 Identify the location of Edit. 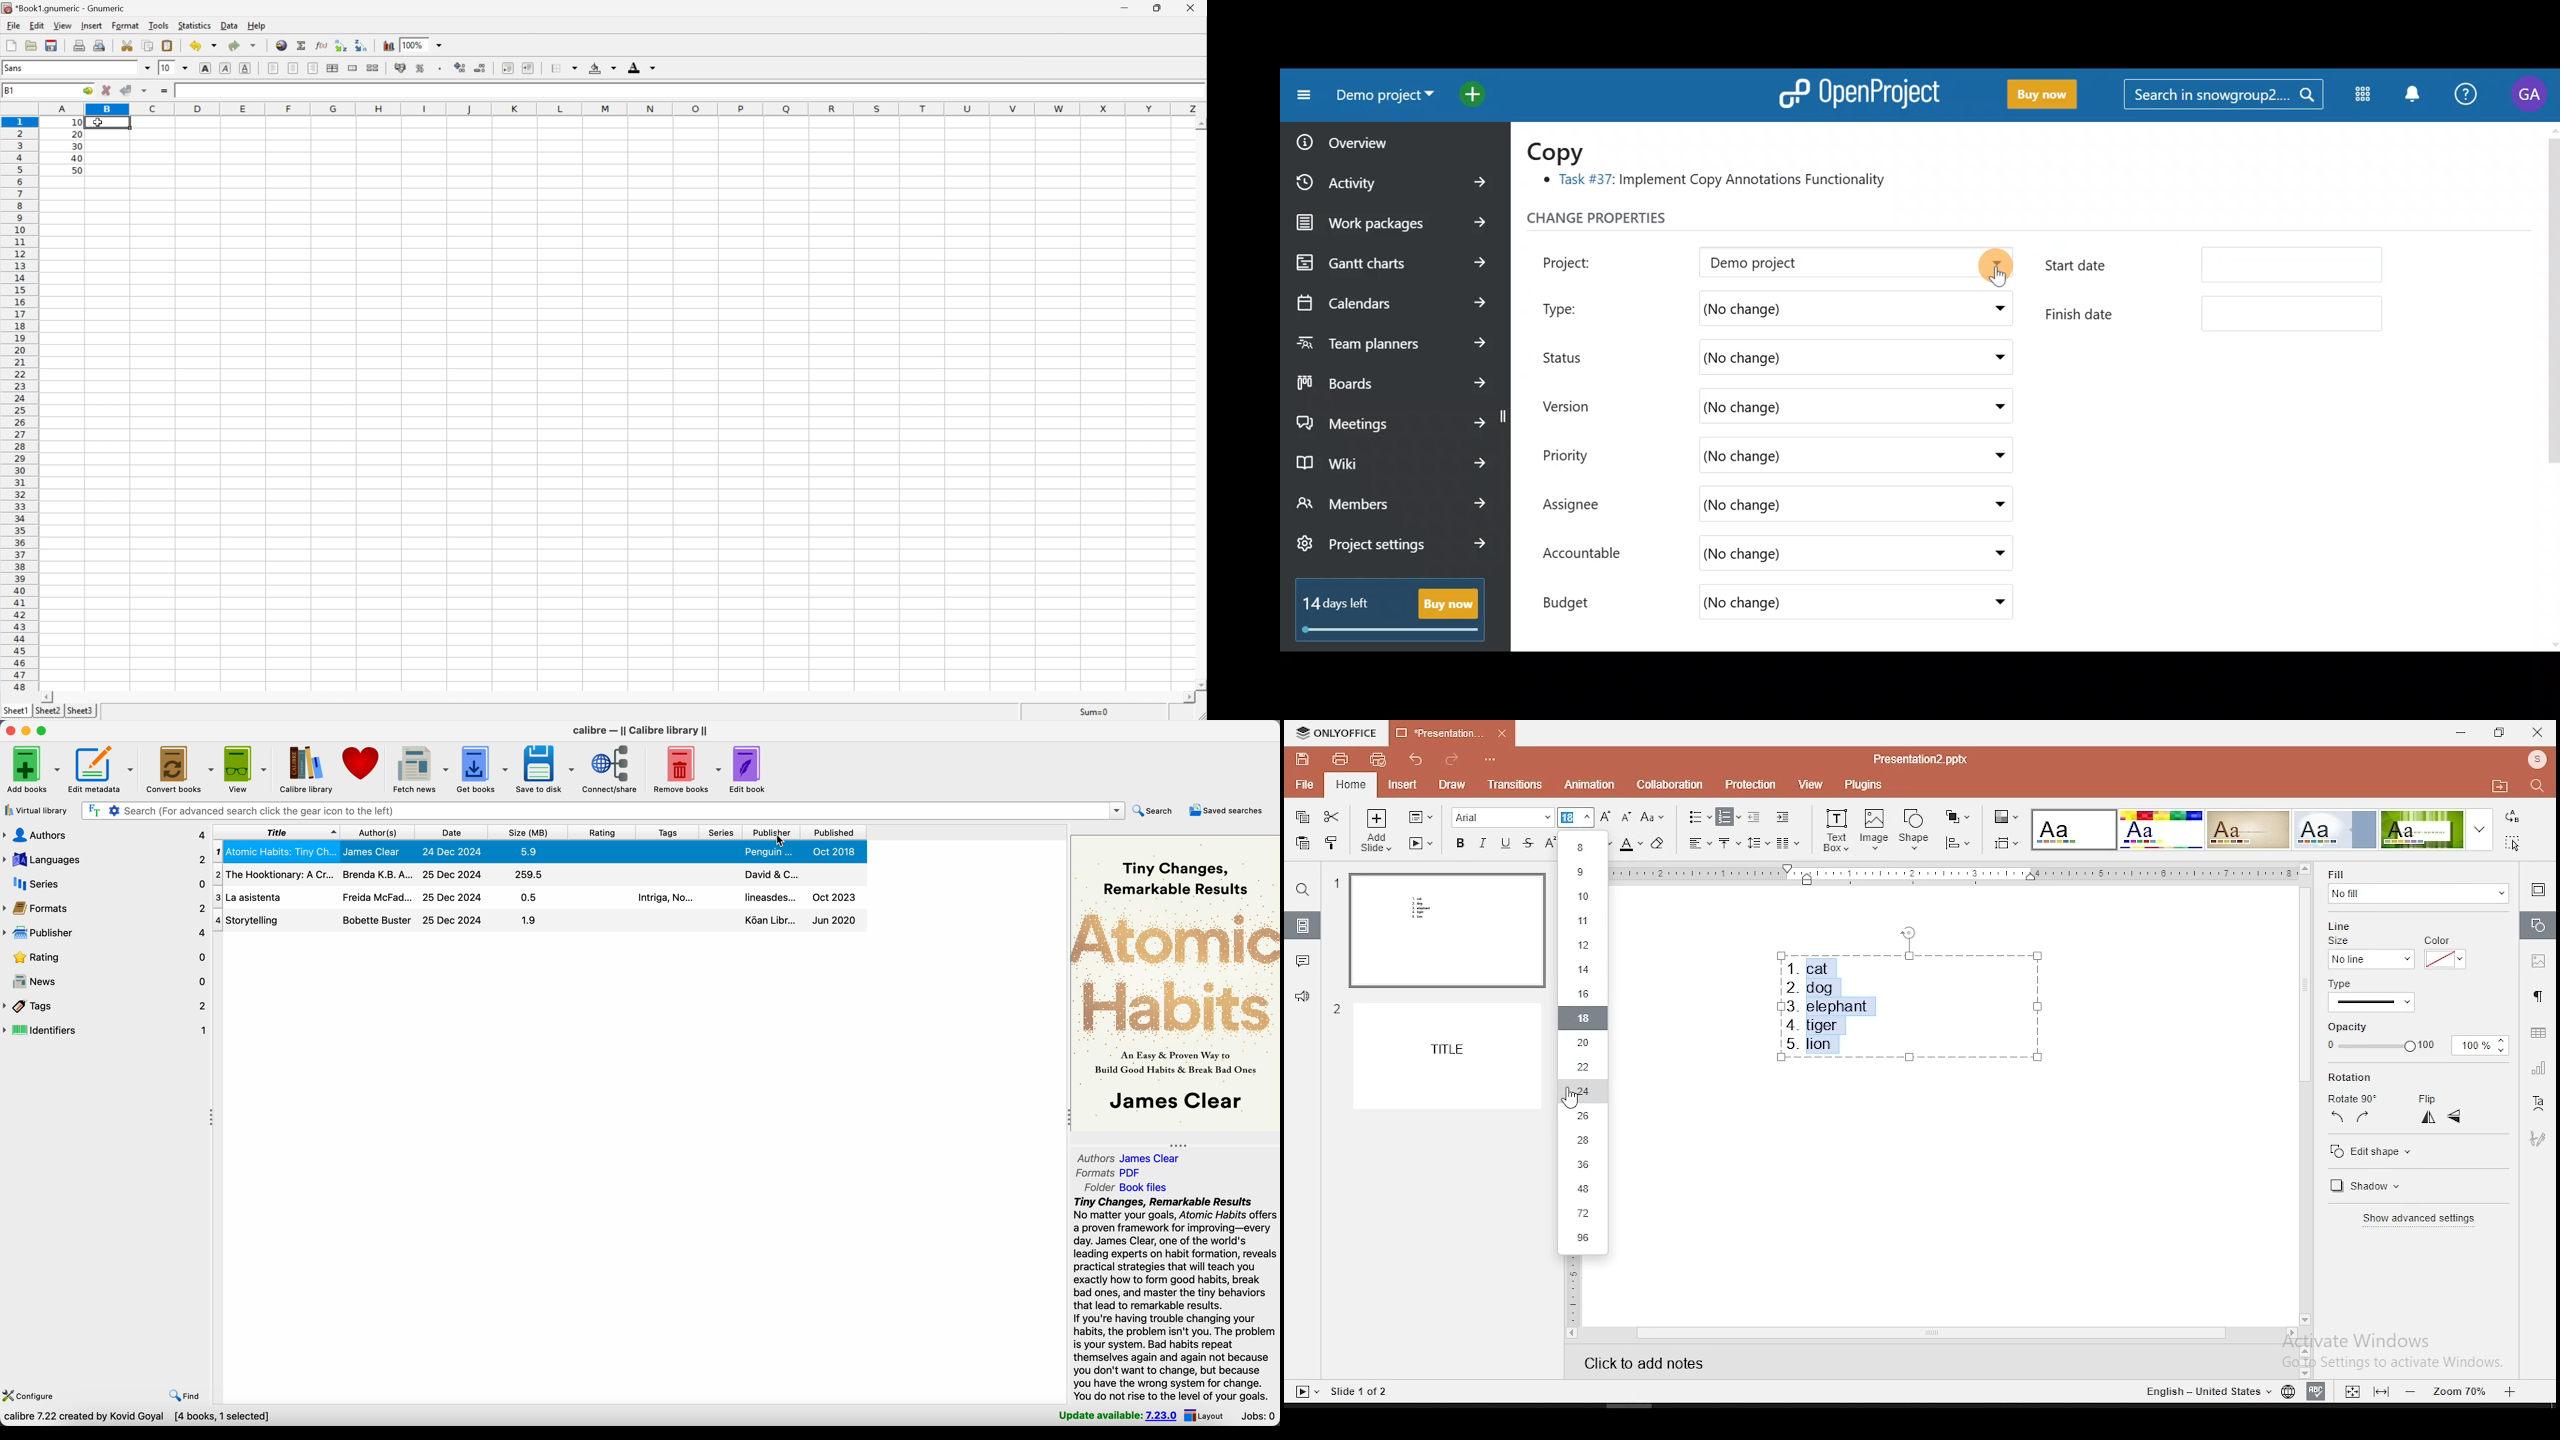
(36, 25).